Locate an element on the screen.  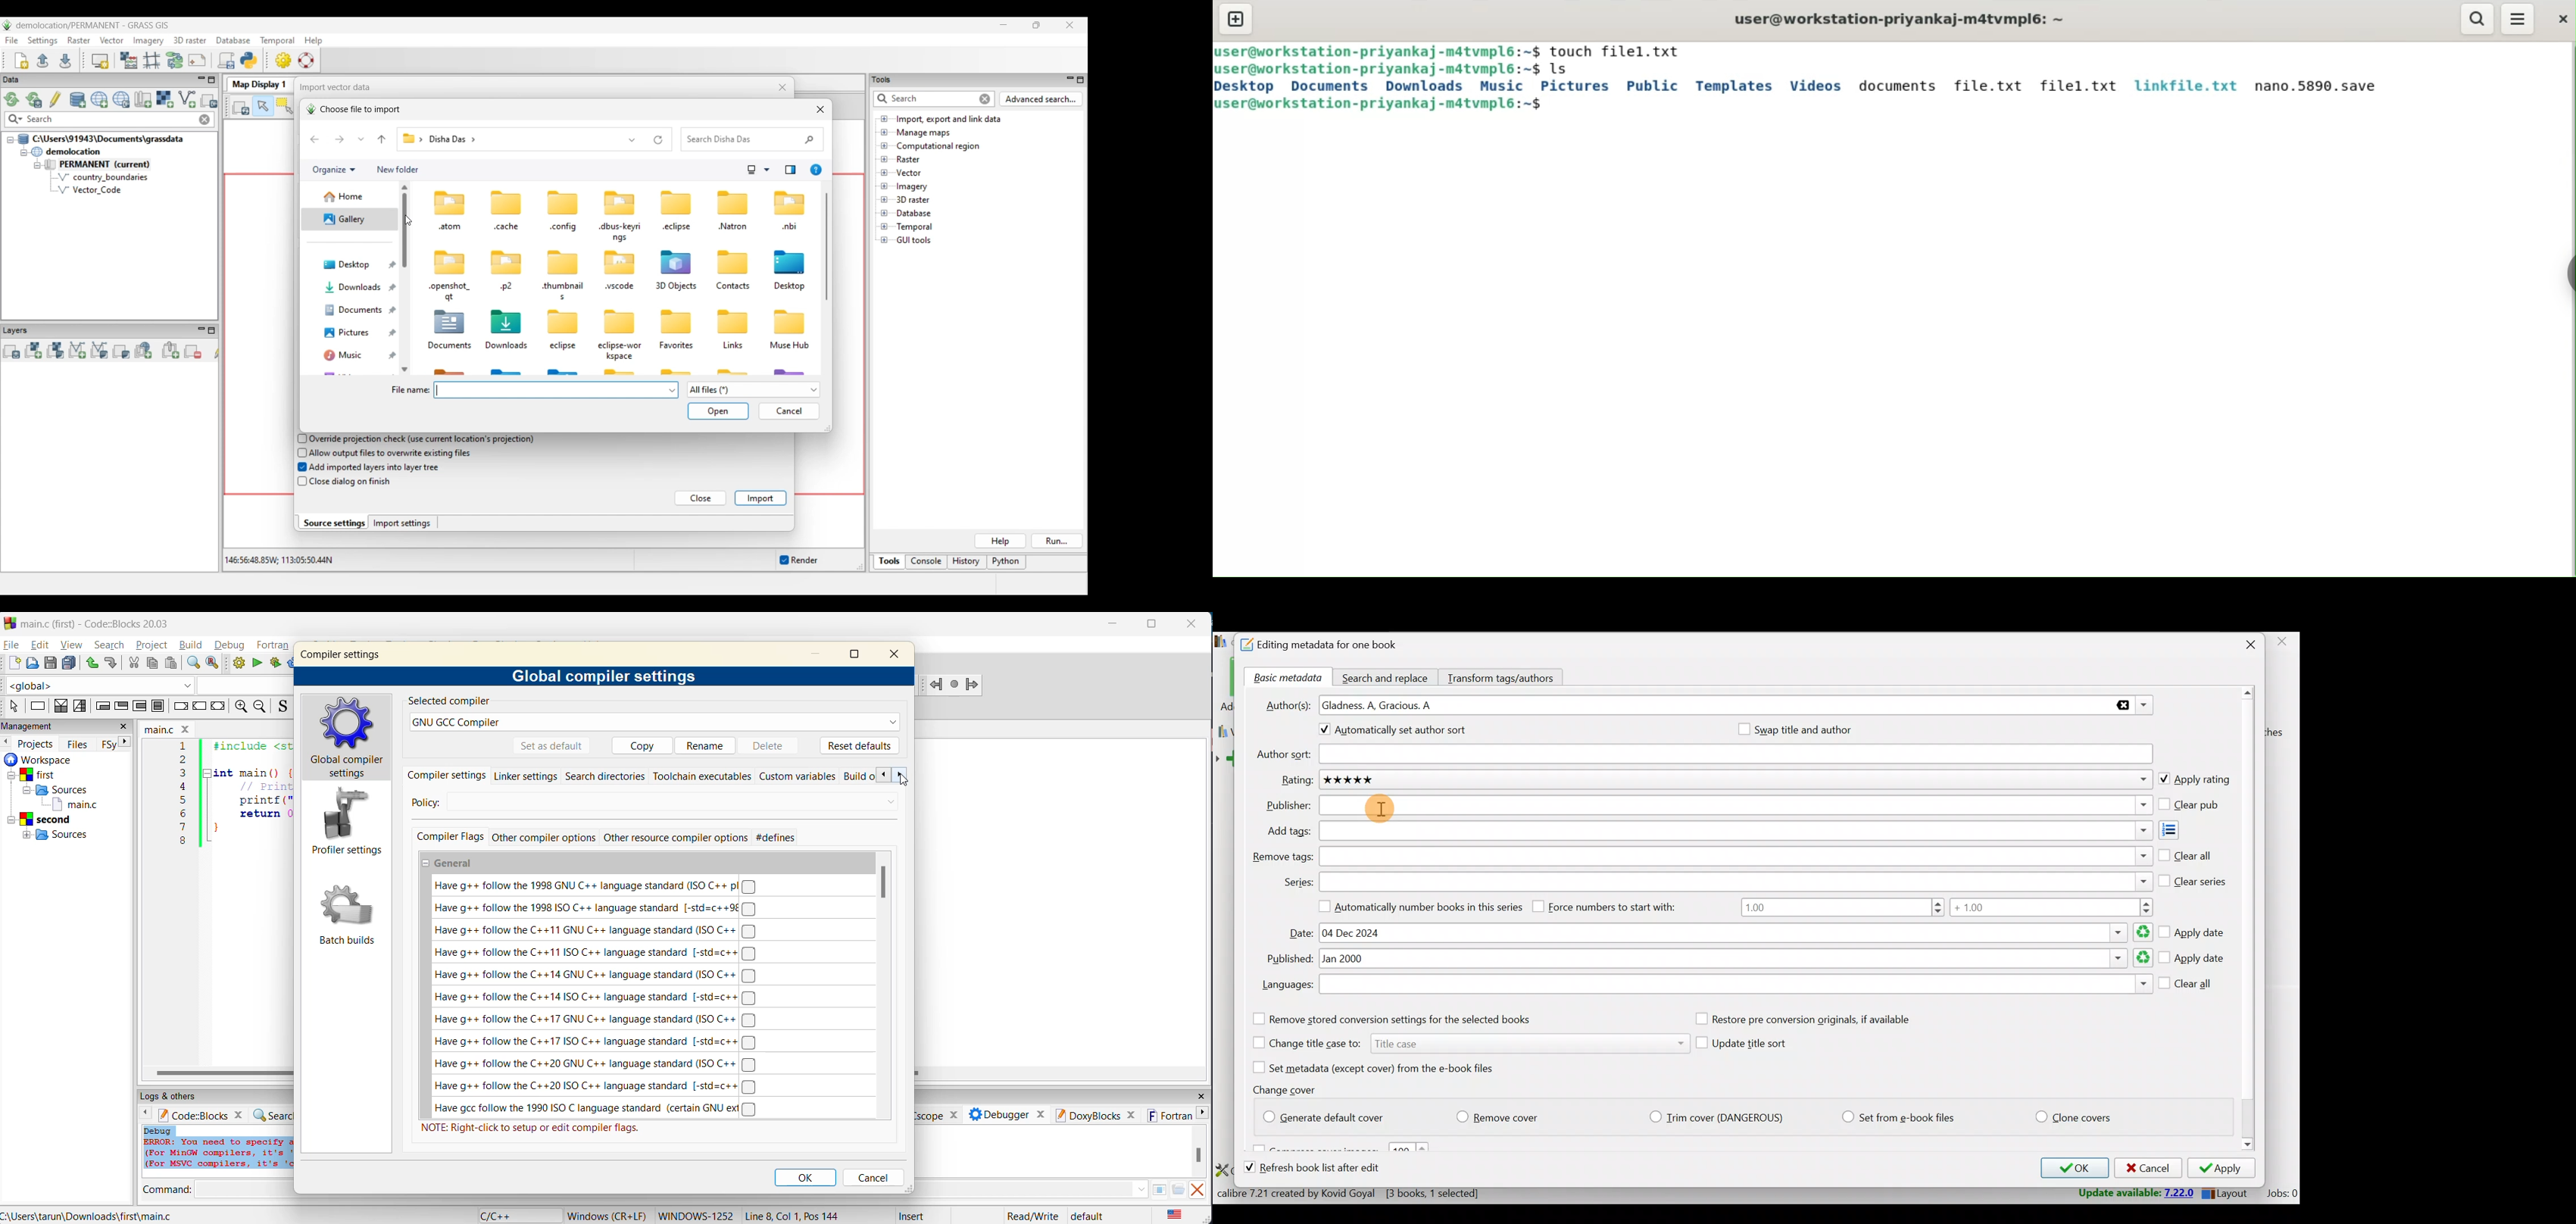
Trim cover (Dangerious) is located at coordinates (1720, 1119).